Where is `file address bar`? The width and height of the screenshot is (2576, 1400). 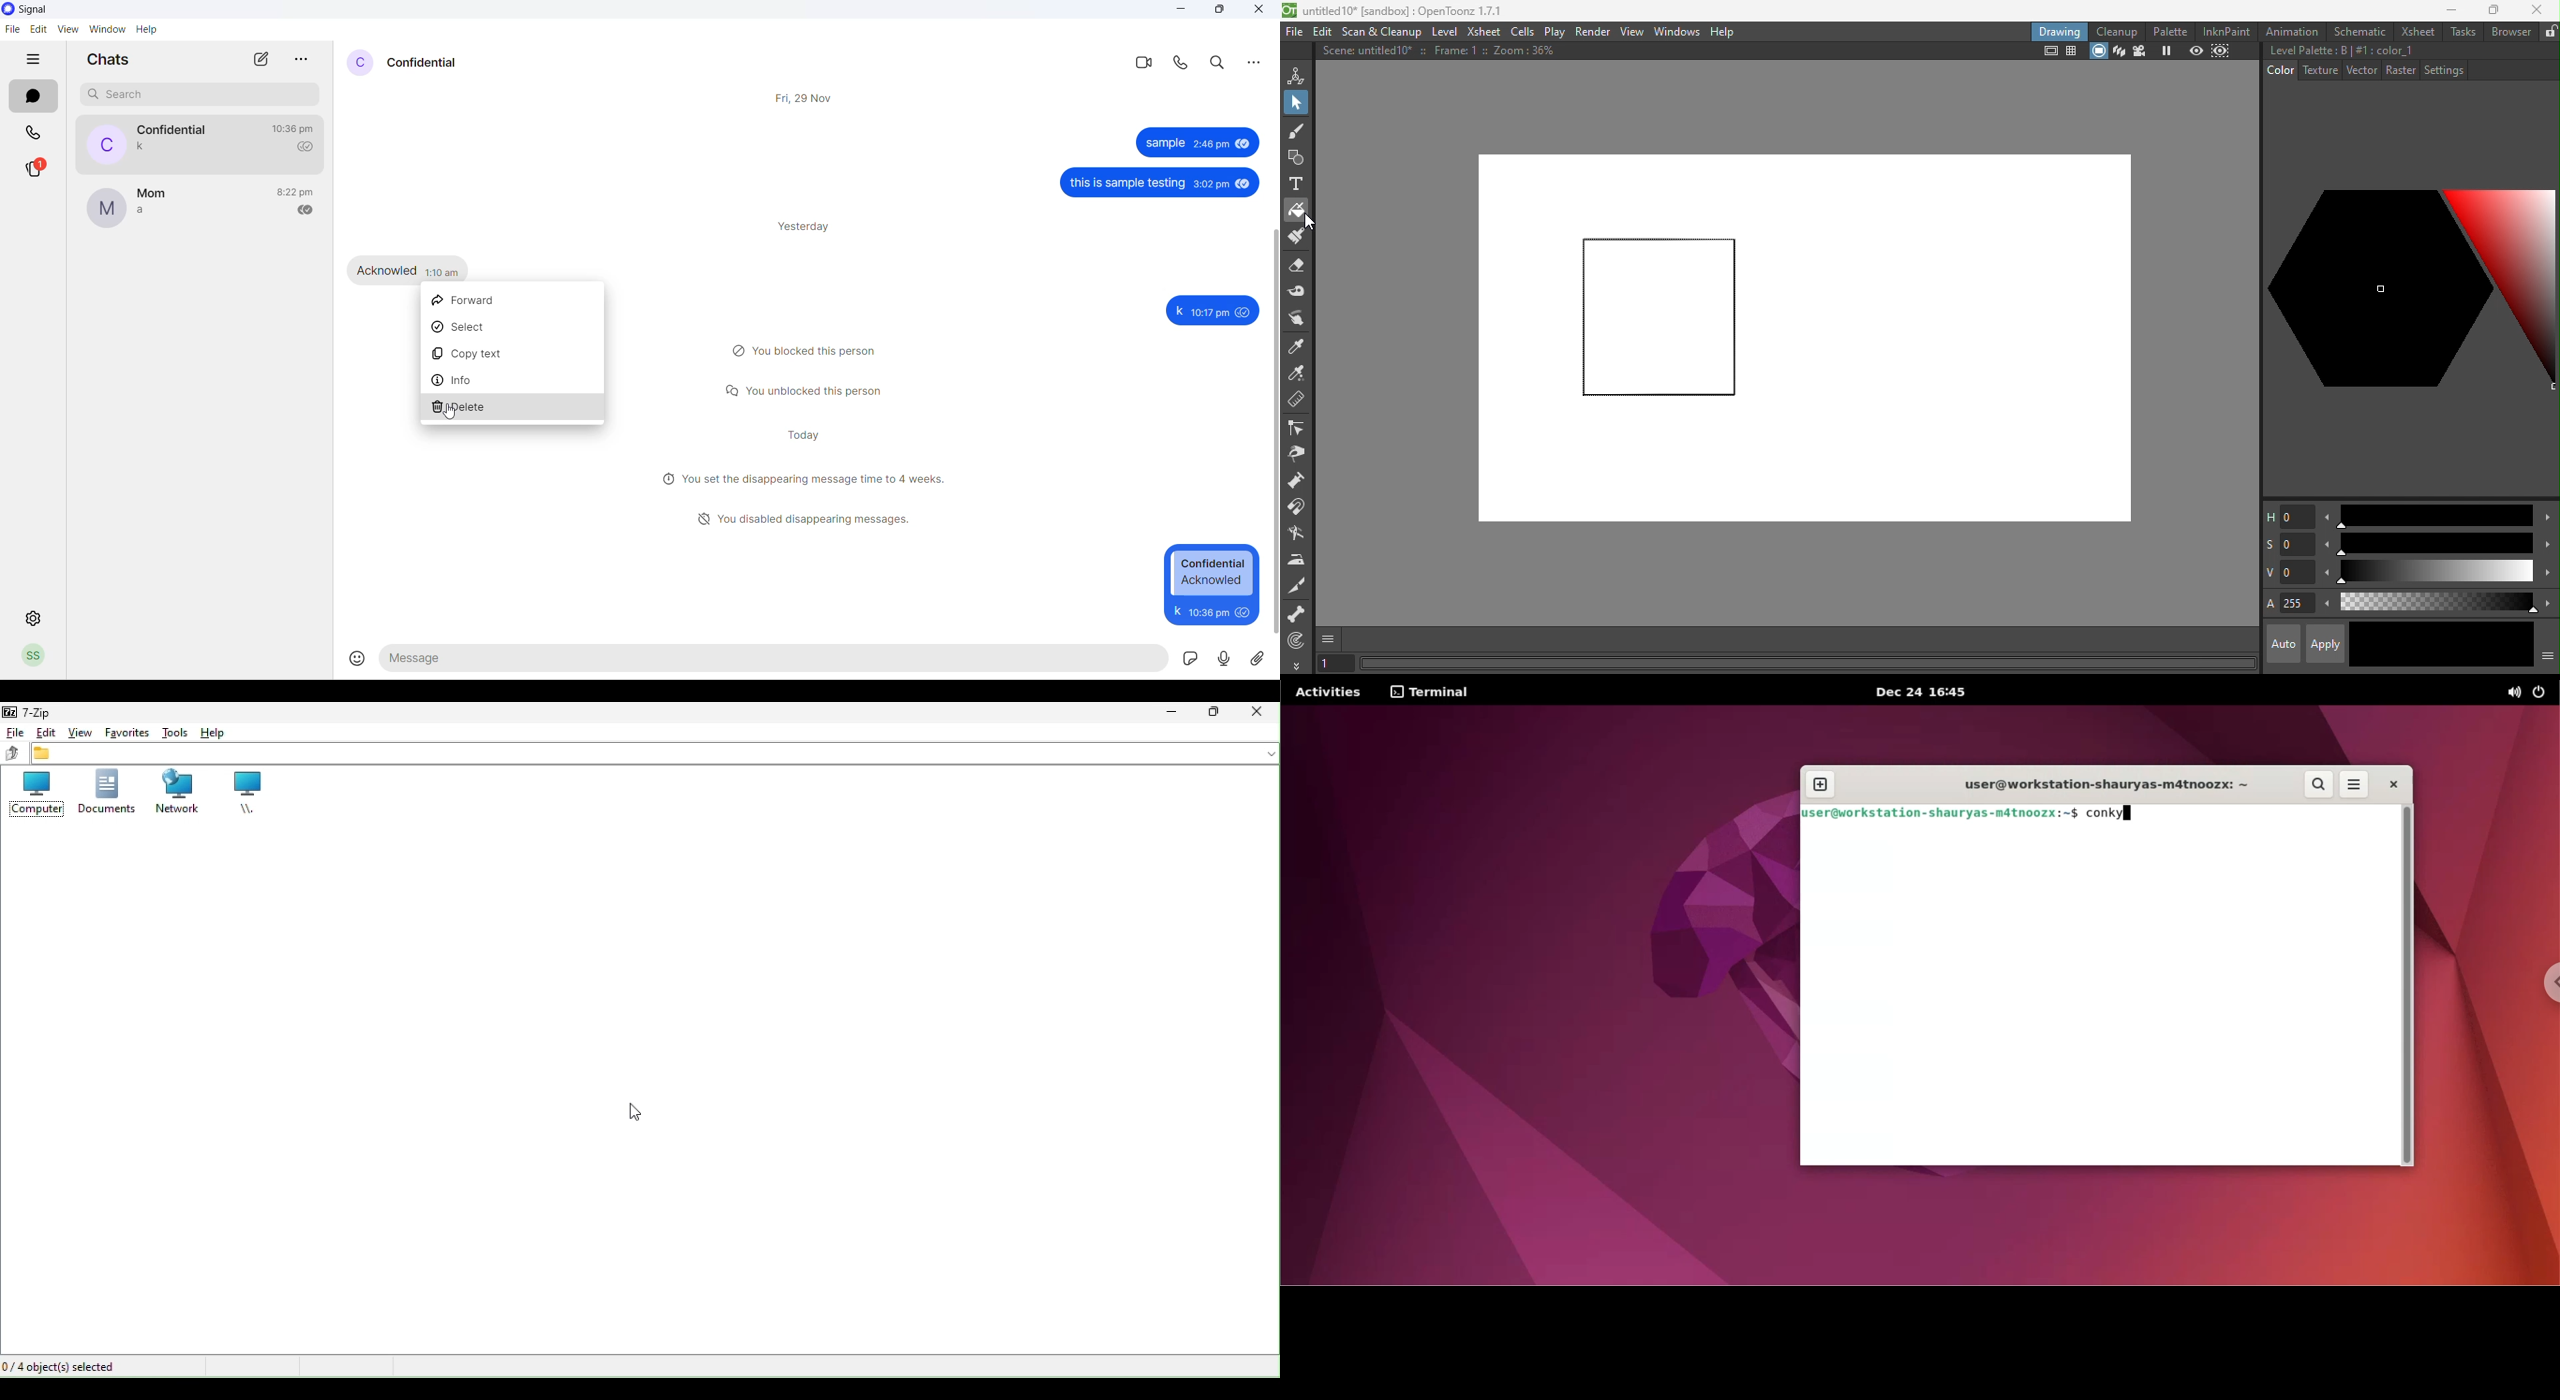
file address bar is located at coordinates (658, 755).